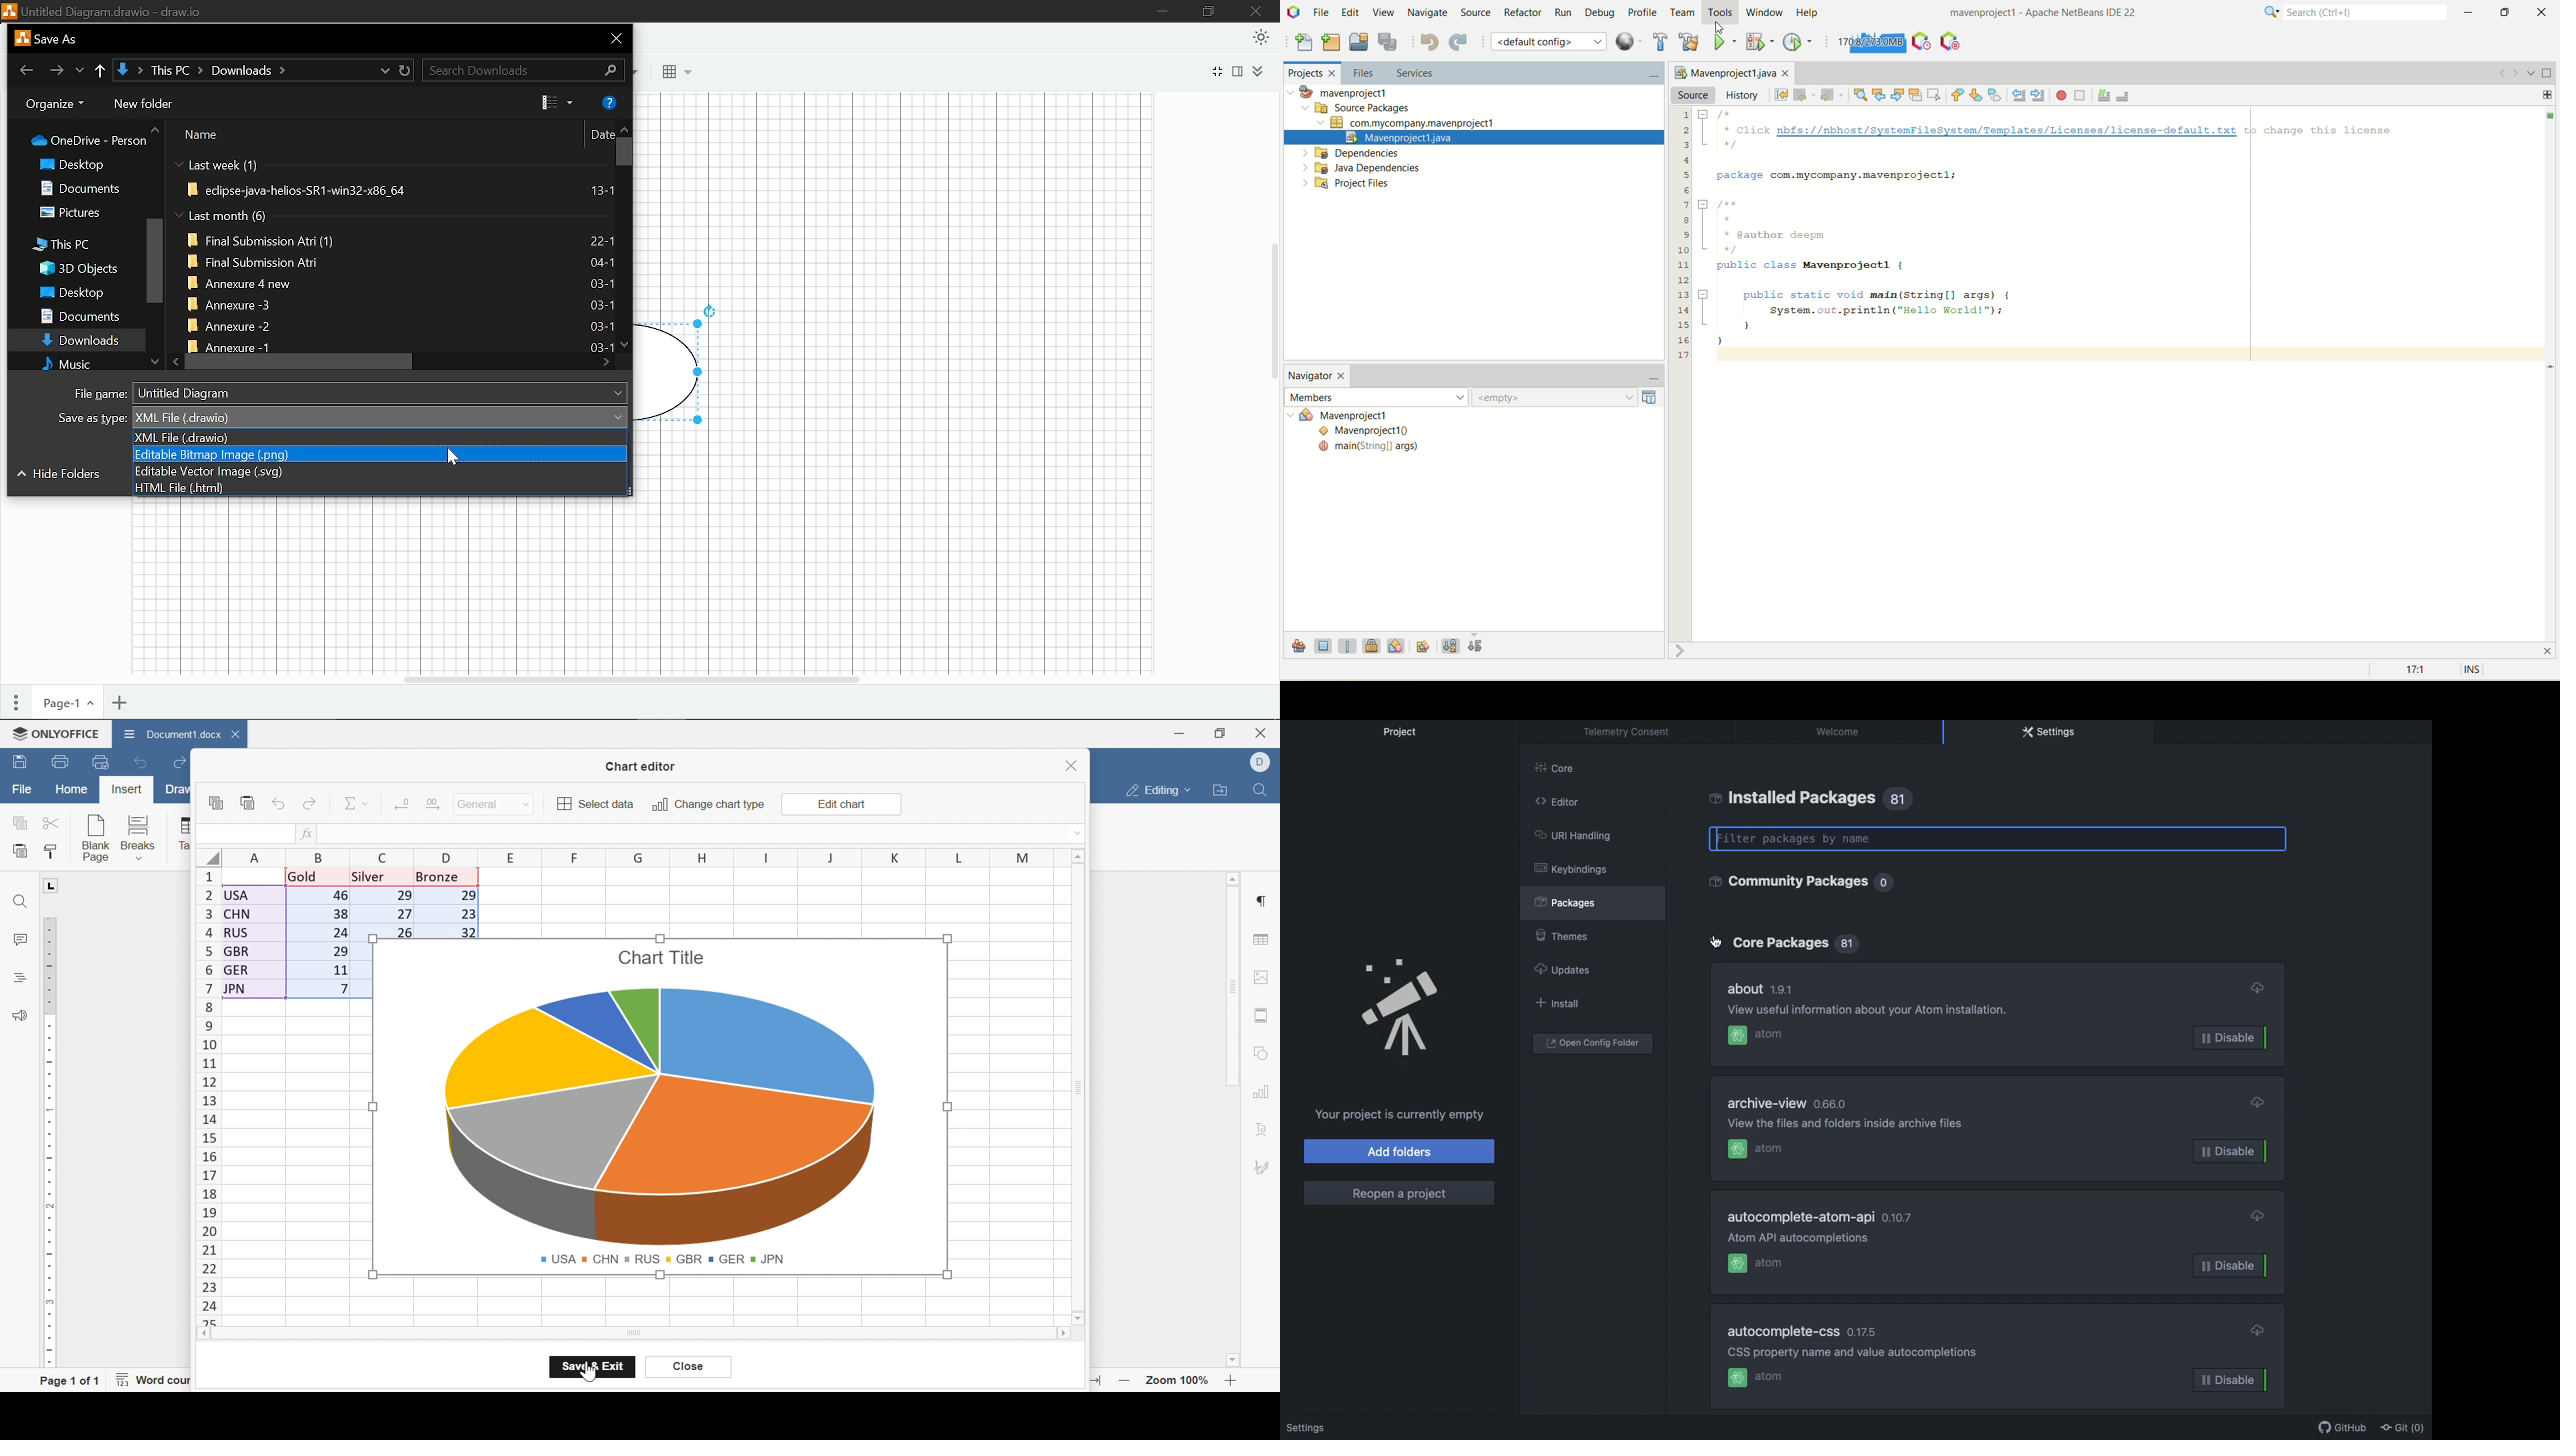  Describe the element at coordinates (630, 674) in the screenshot. I see `Horizontal scrolbar` at that location.